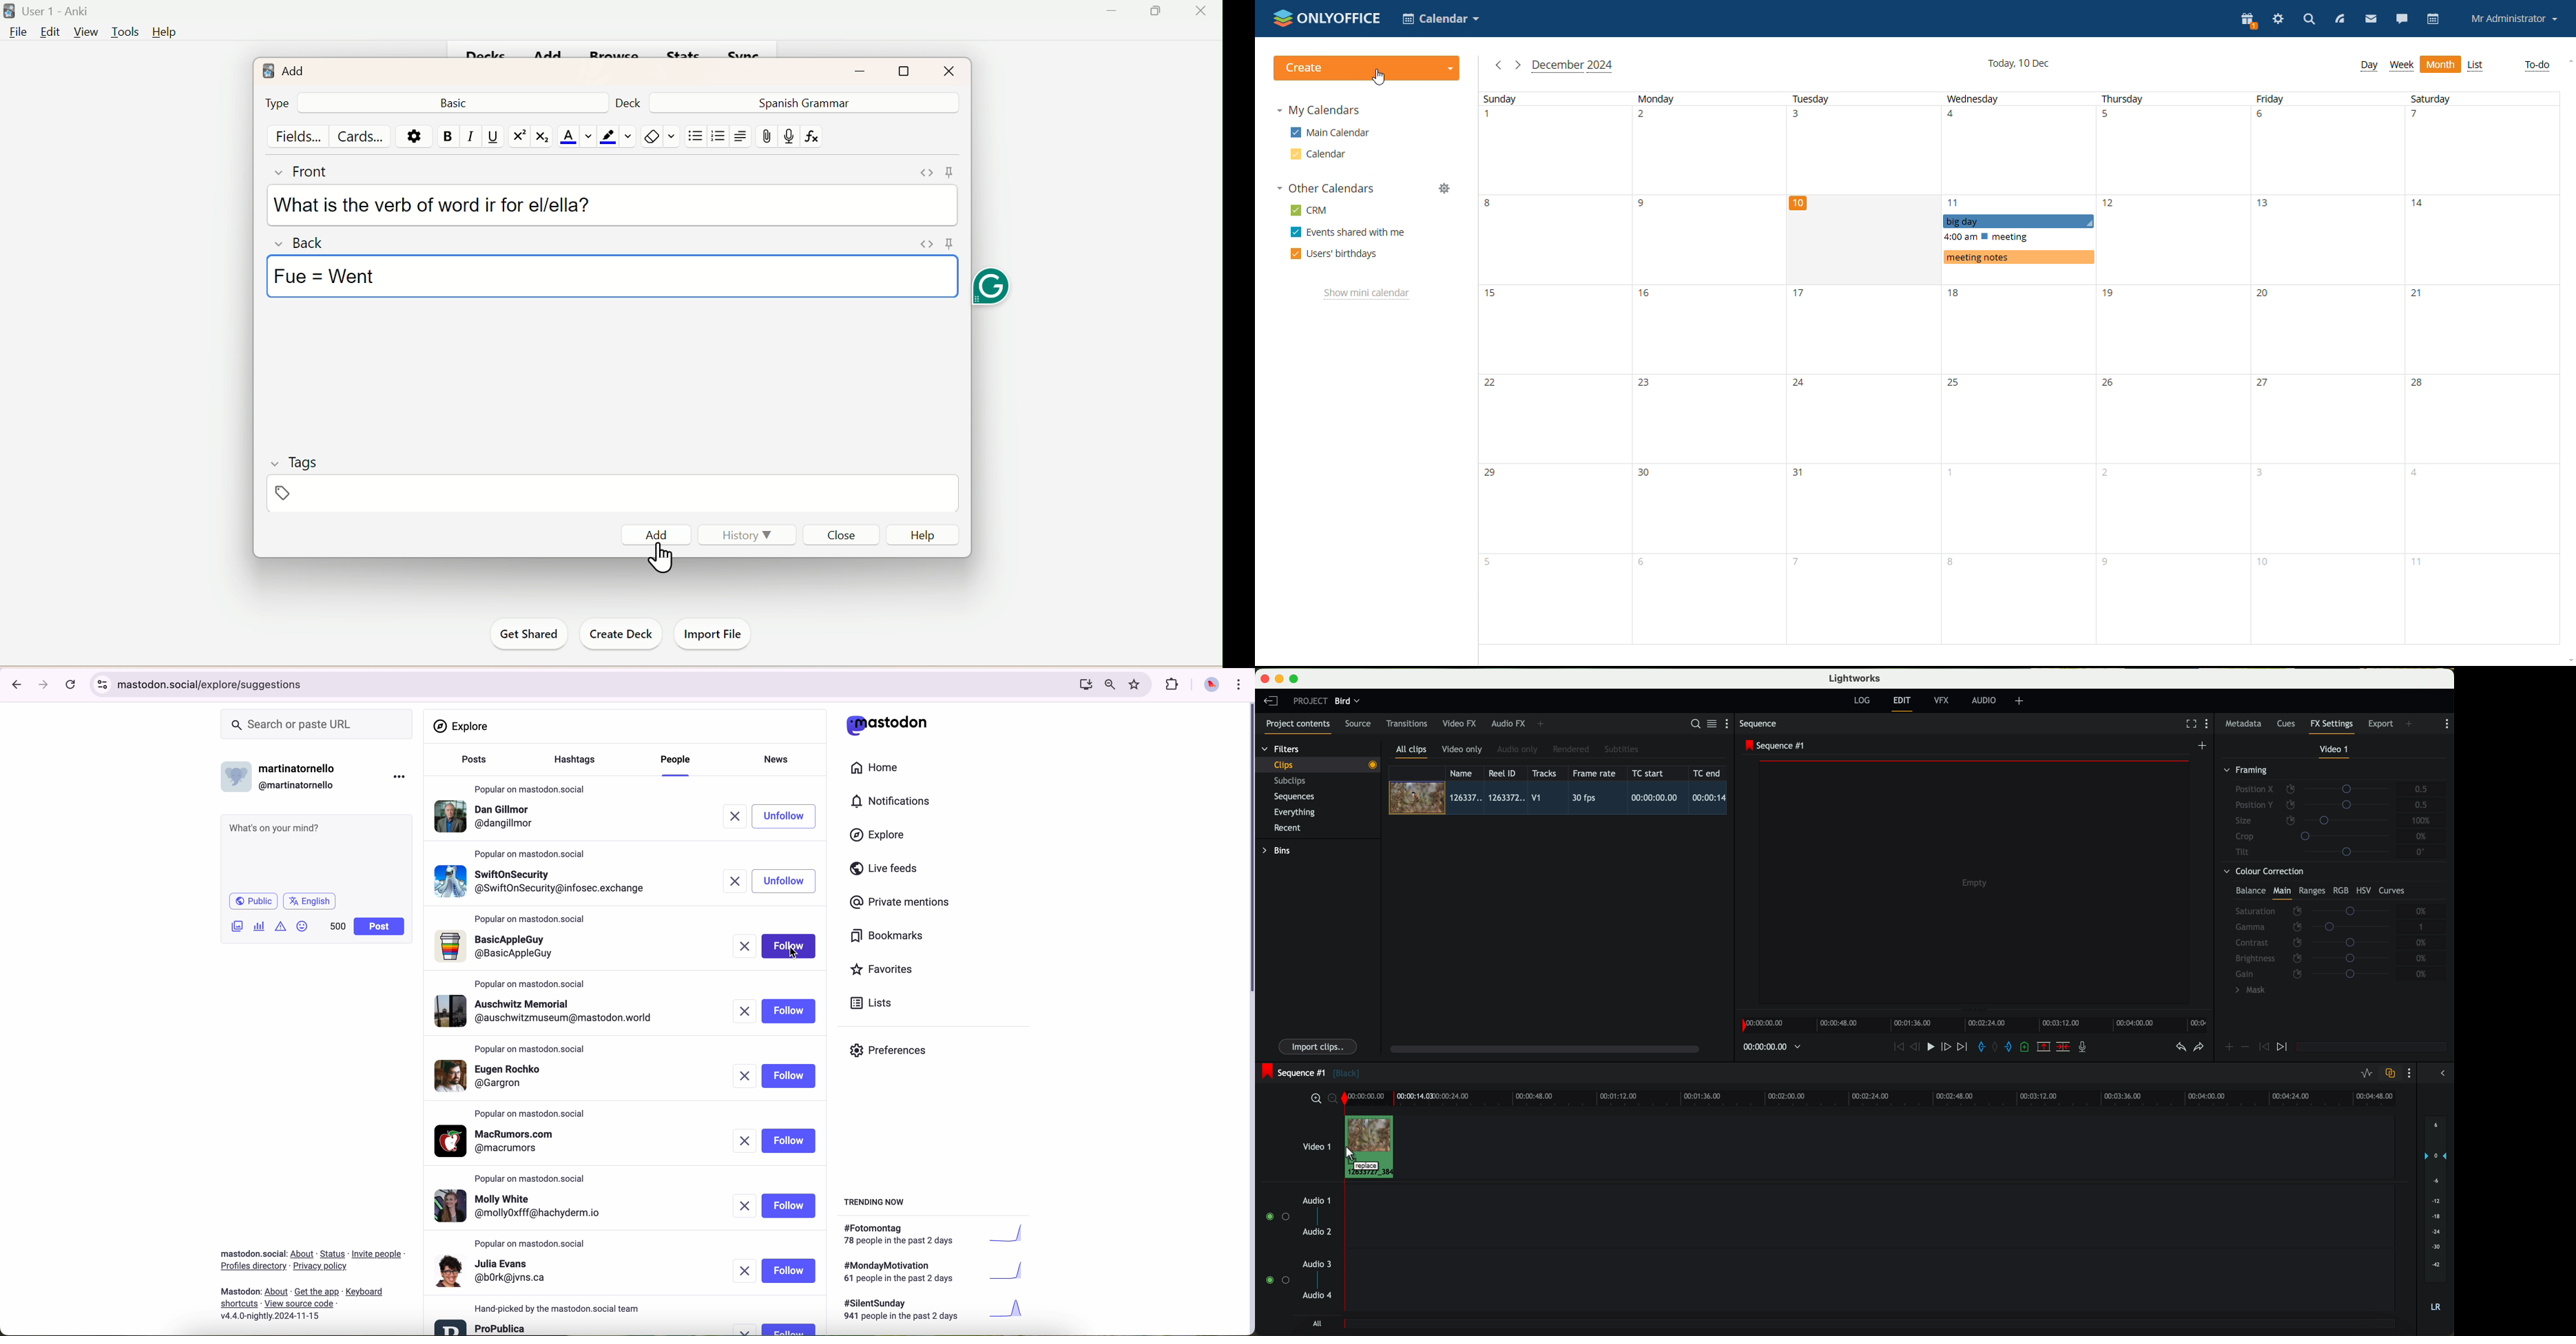 The height and width of the screenshot is (1344, 2576). What do you see at coordinates (932, 1272) in the screenshot?
I see `#mondaymotivation` at bounding box center [932, 1272].